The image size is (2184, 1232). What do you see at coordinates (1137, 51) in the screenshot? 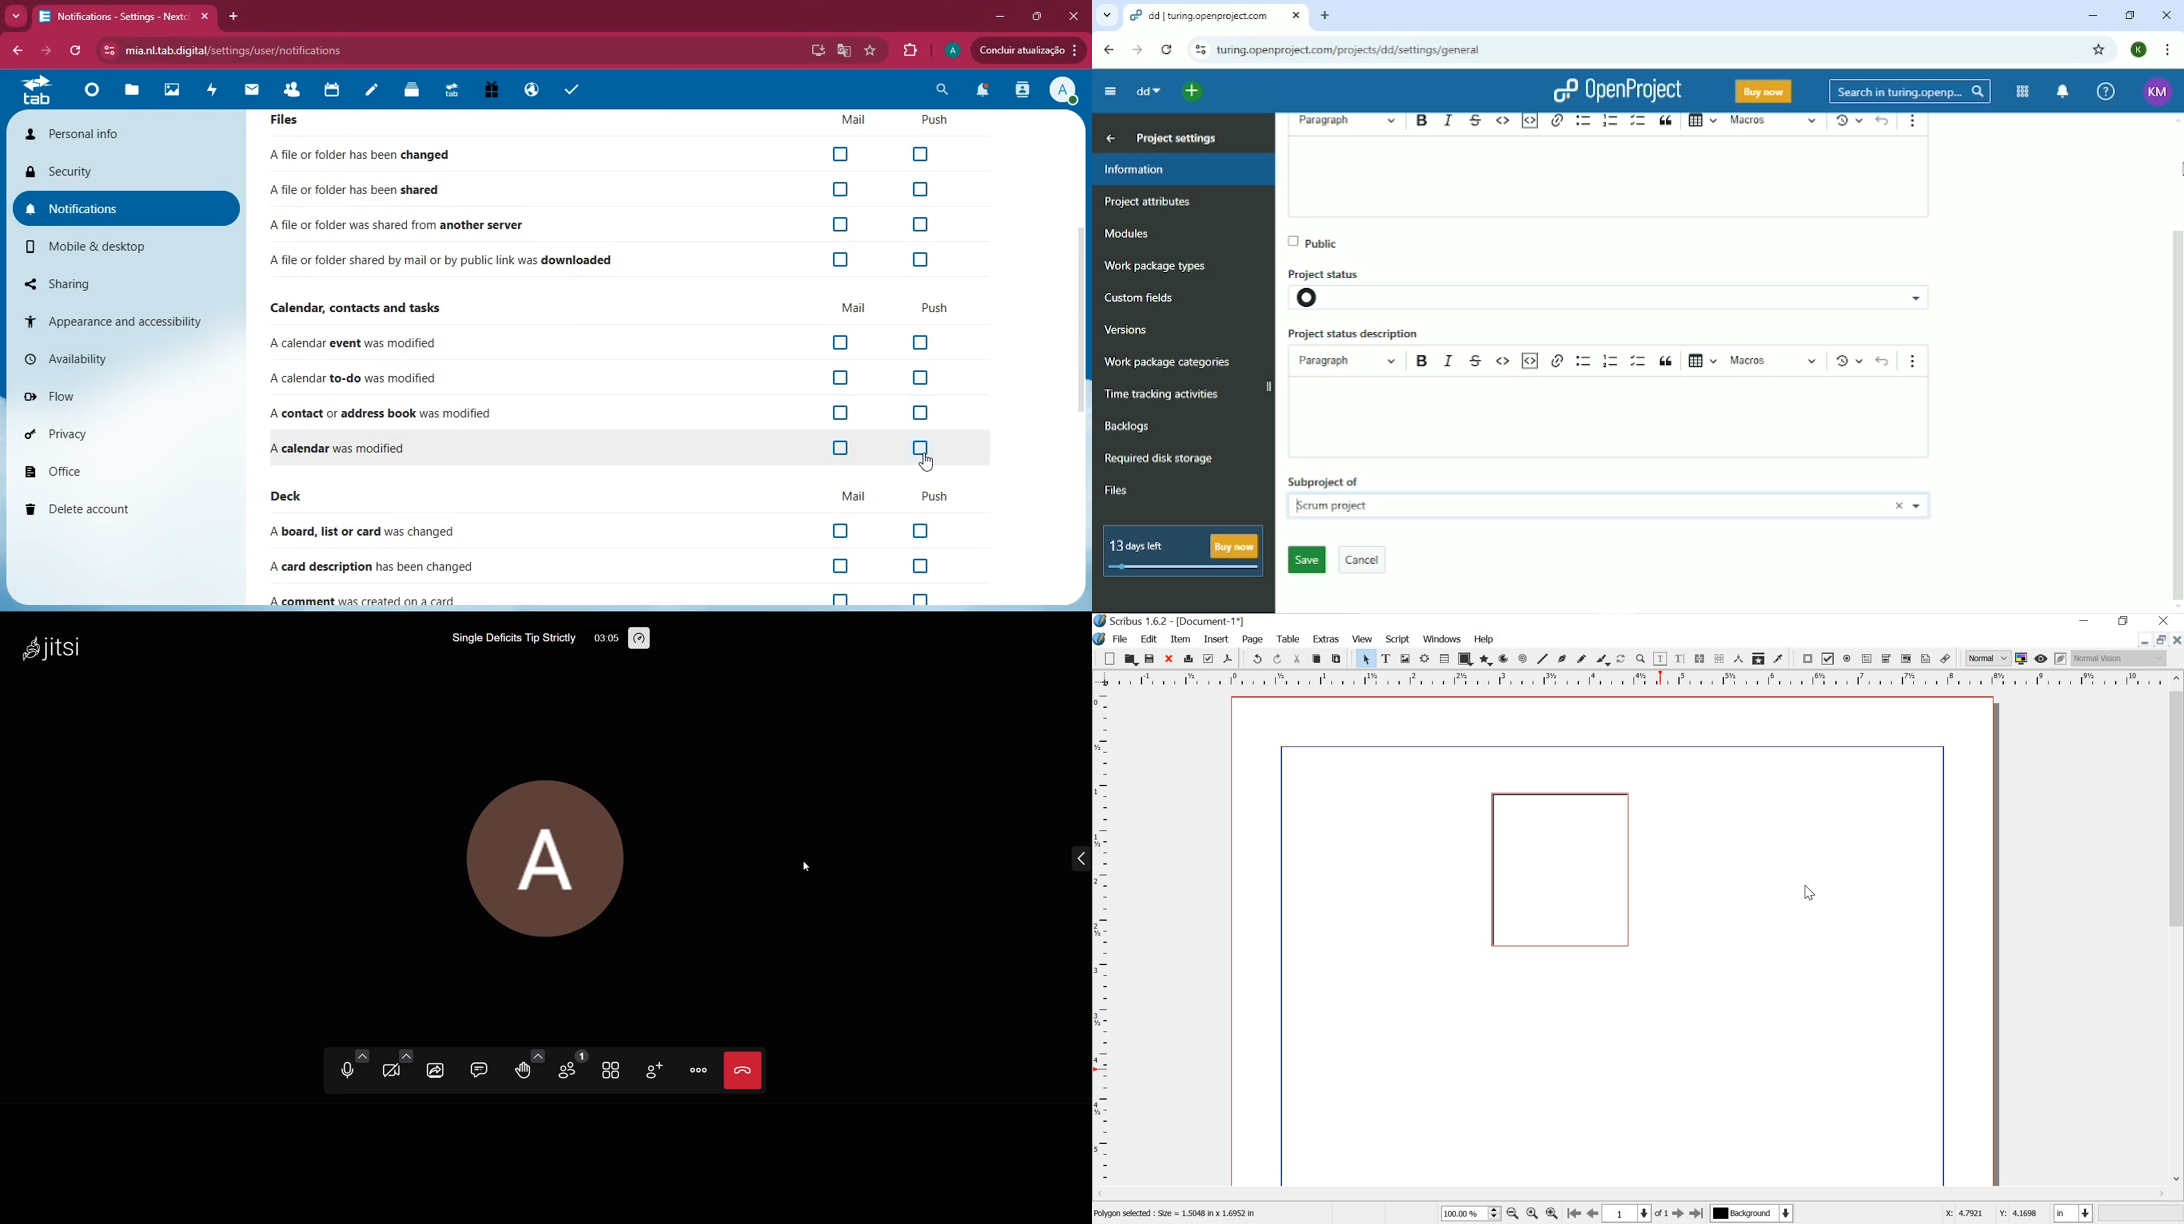
I see `Forward` at bounding box center [1137, 51].